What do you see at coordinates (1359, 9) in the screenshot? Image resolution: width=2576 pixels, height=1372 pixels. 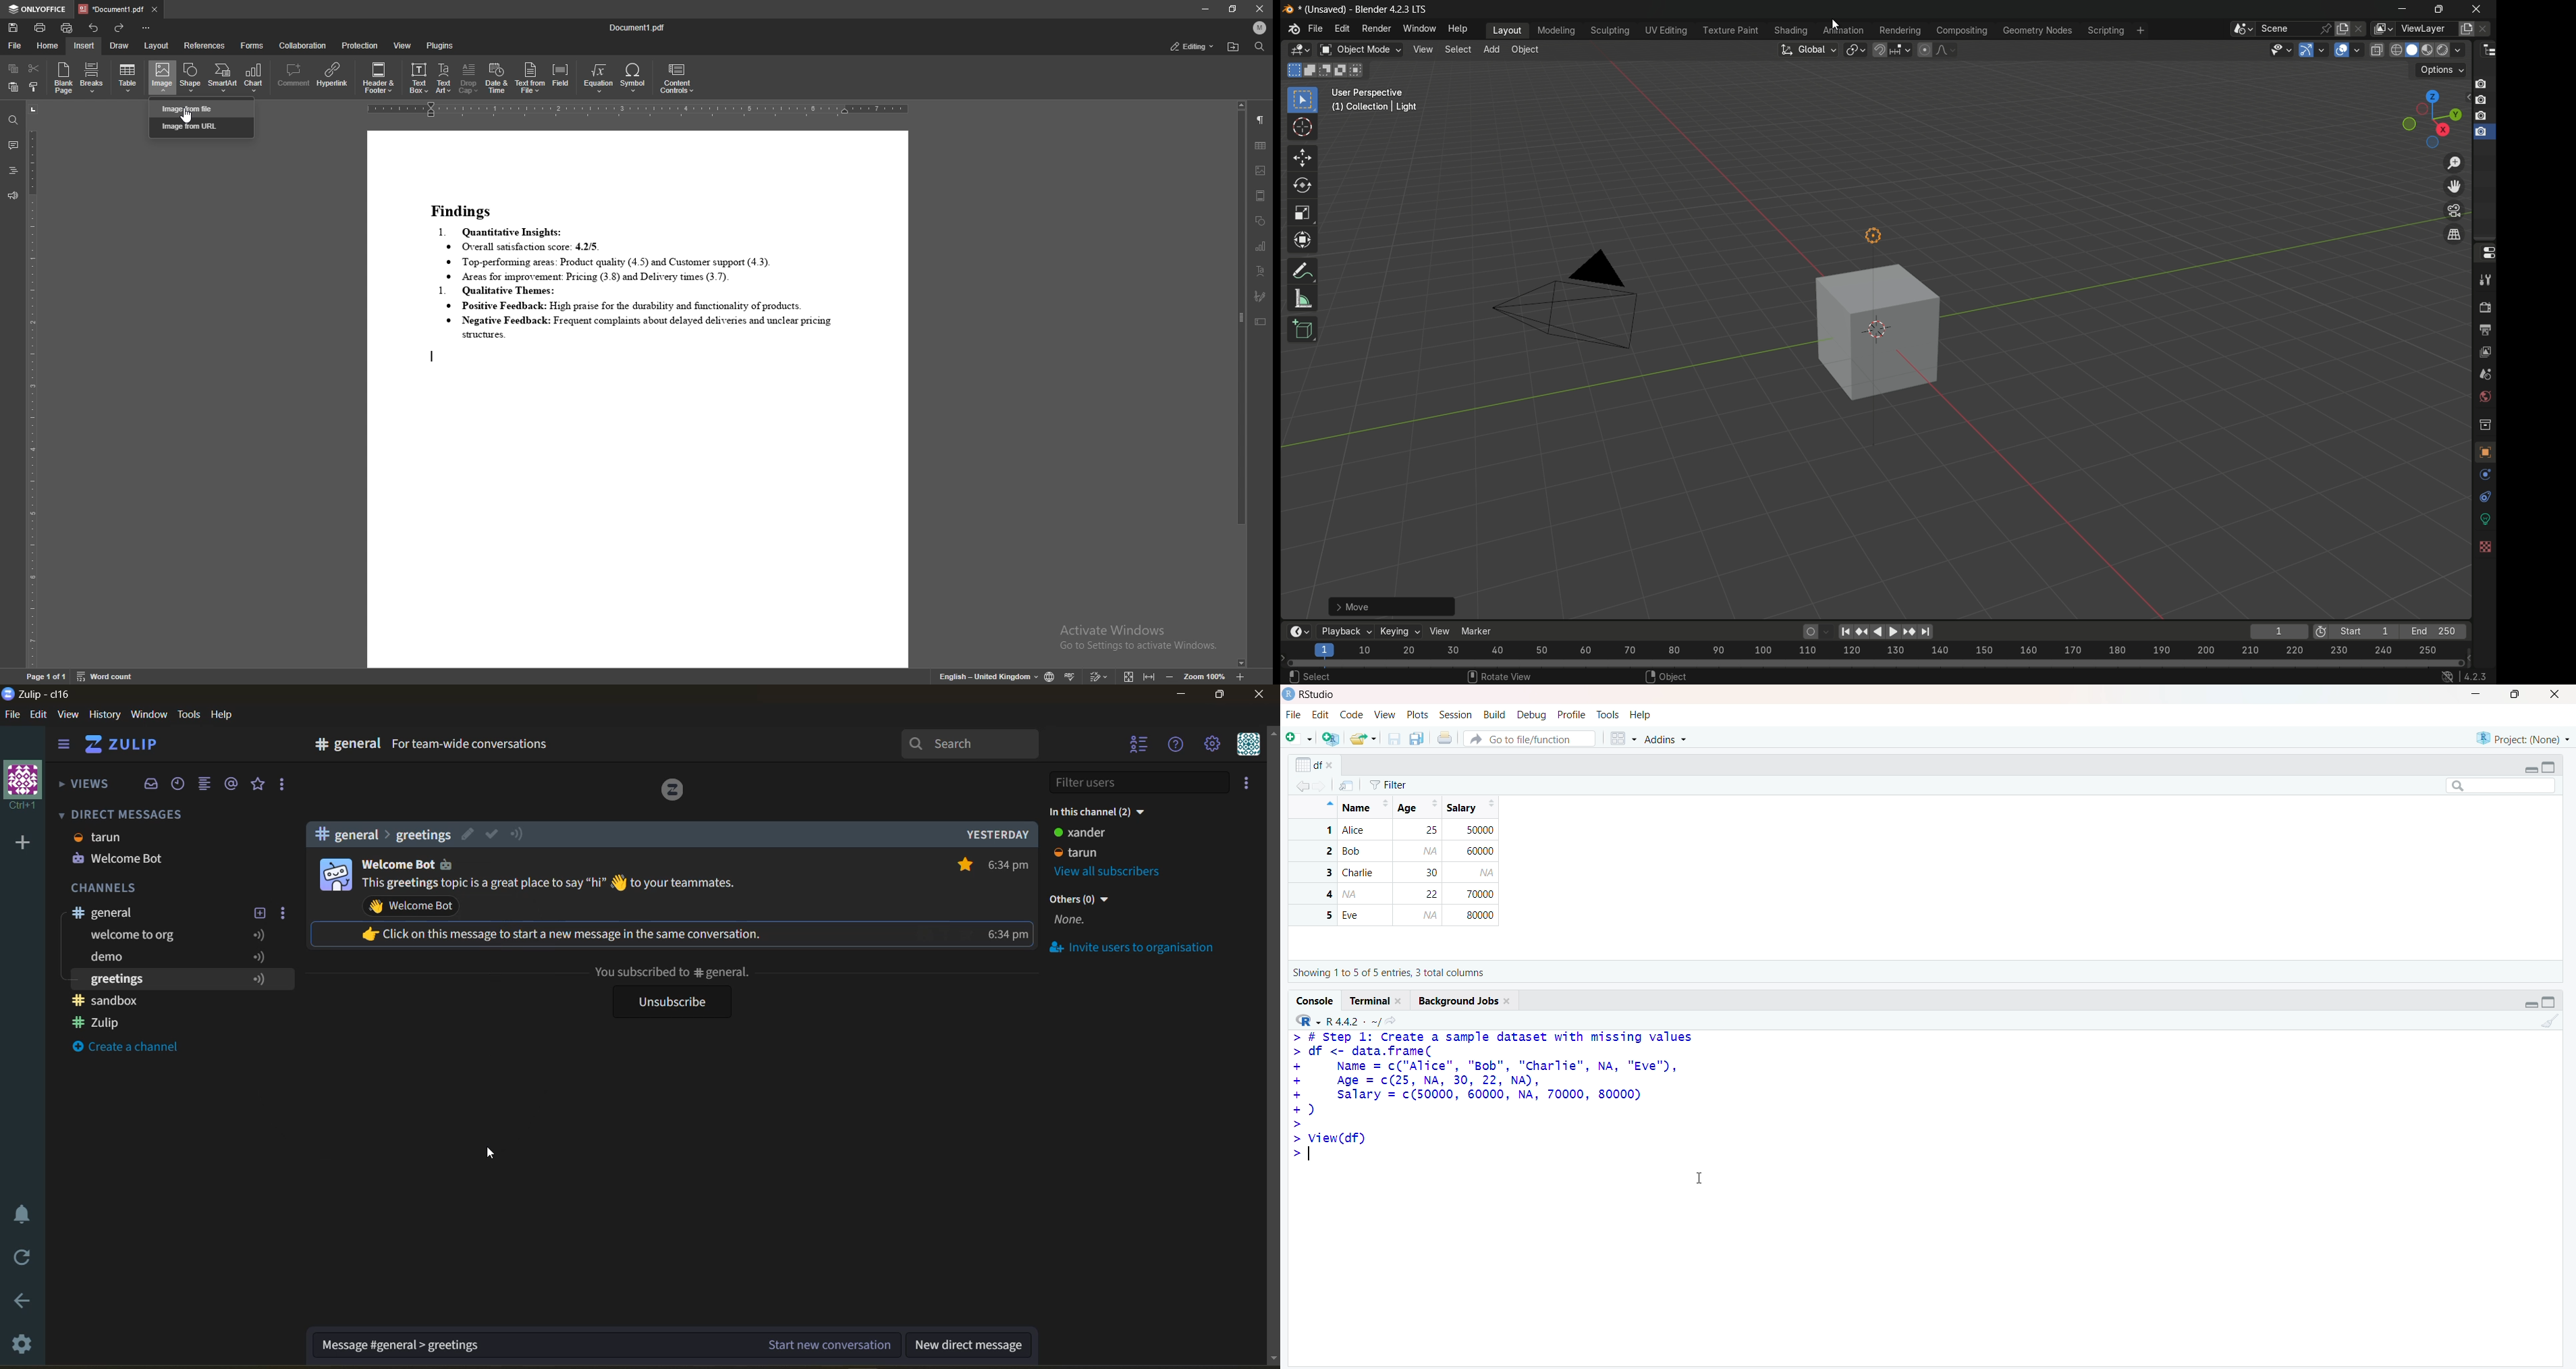 I see `(unsaved) - blender 4.2.3 lts` at bounding box center [1359, 9].